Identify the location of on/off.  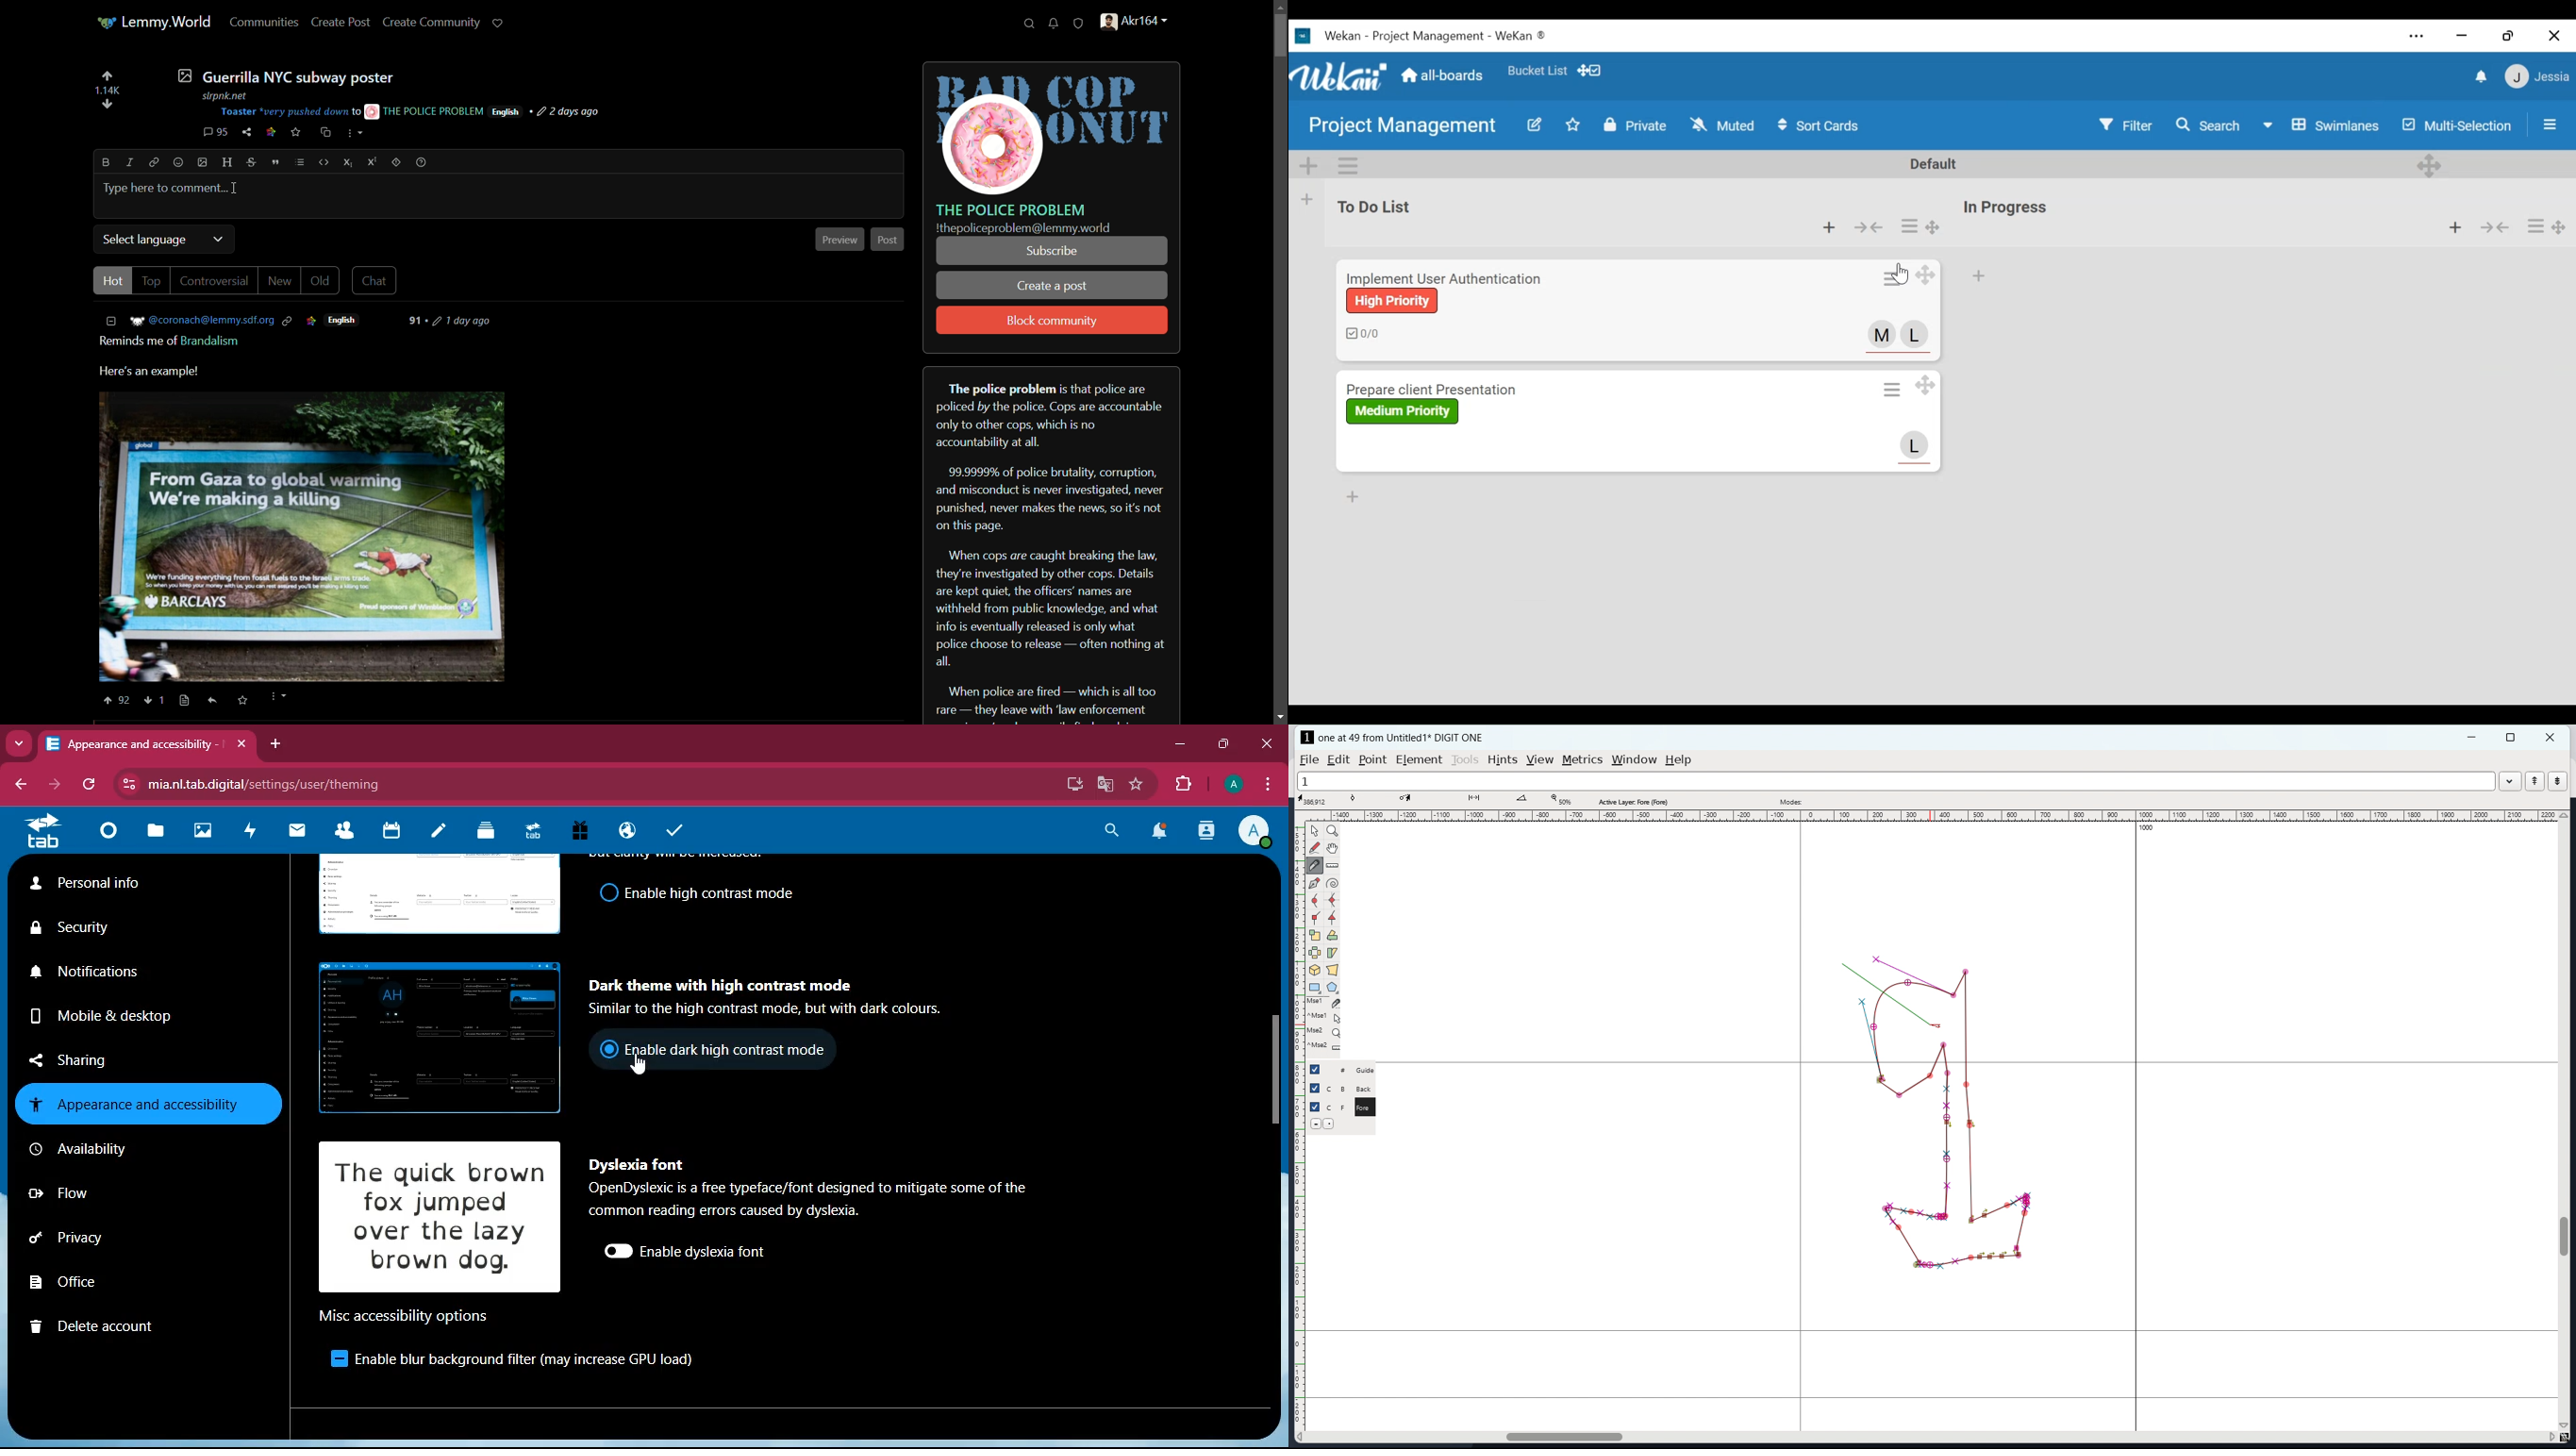
(604, 893).